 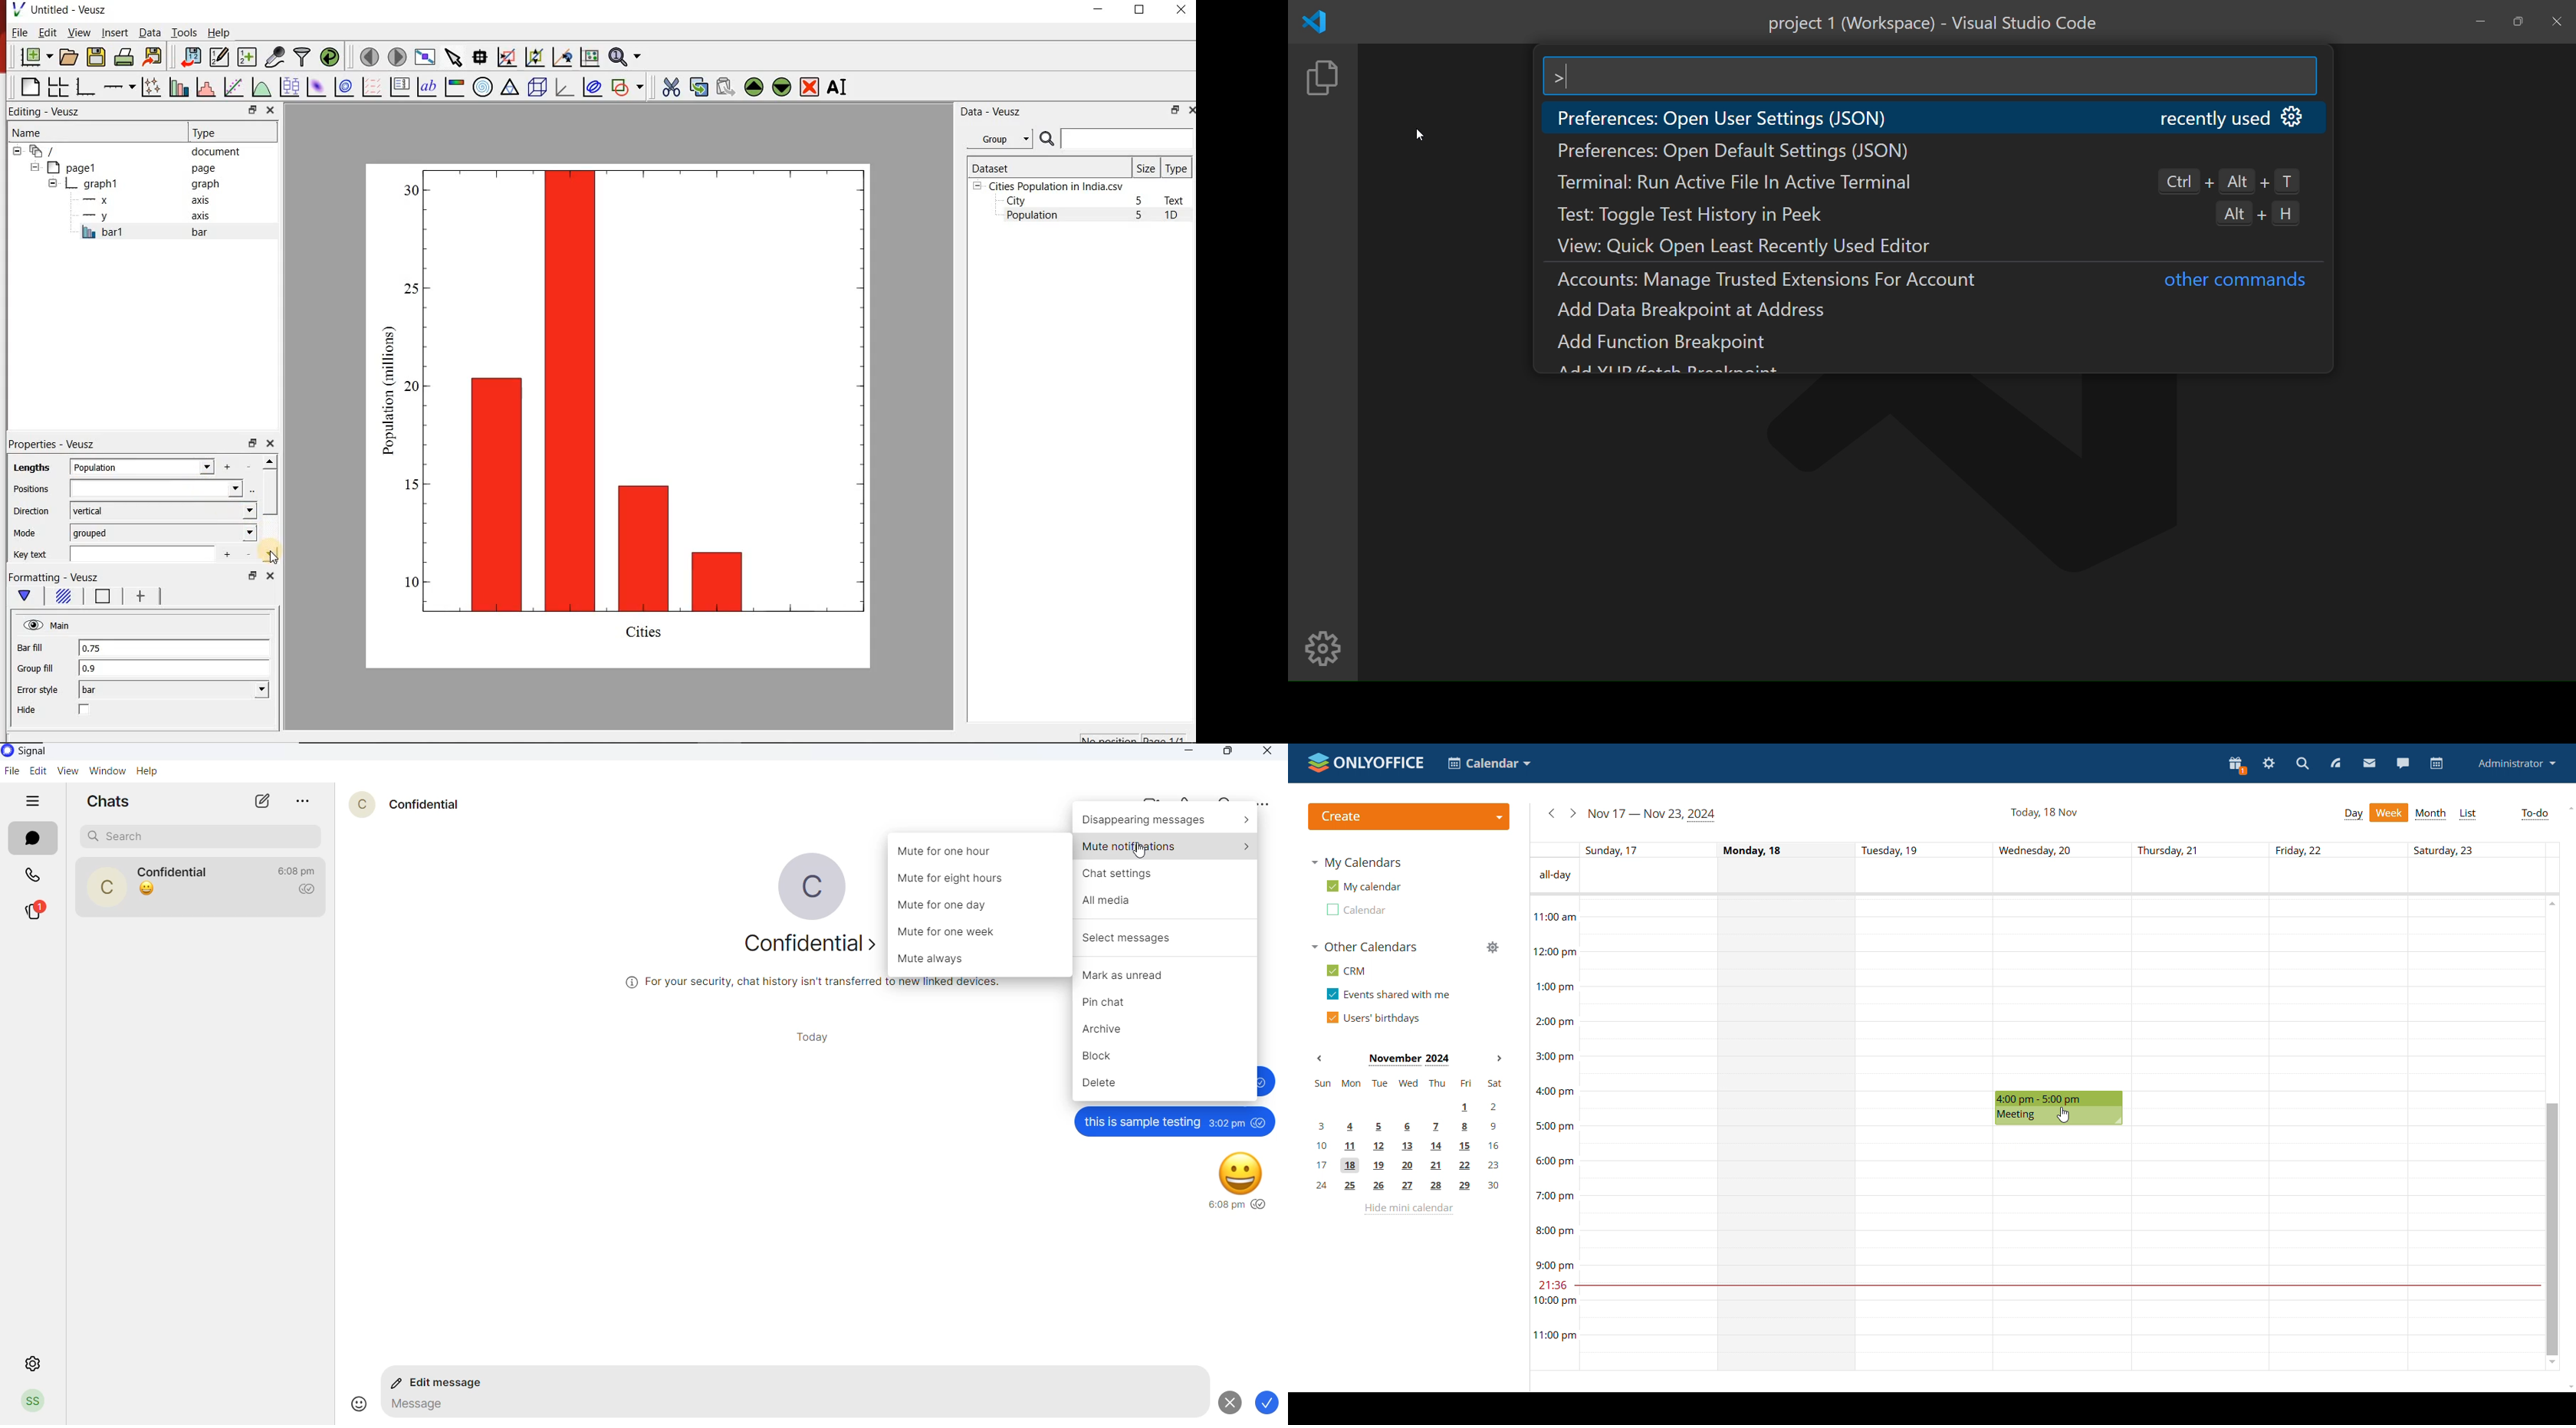 What do you see at coordinates (483, 86) in the screenshot?
I see `polar graph` at bounding box center [483, 86].